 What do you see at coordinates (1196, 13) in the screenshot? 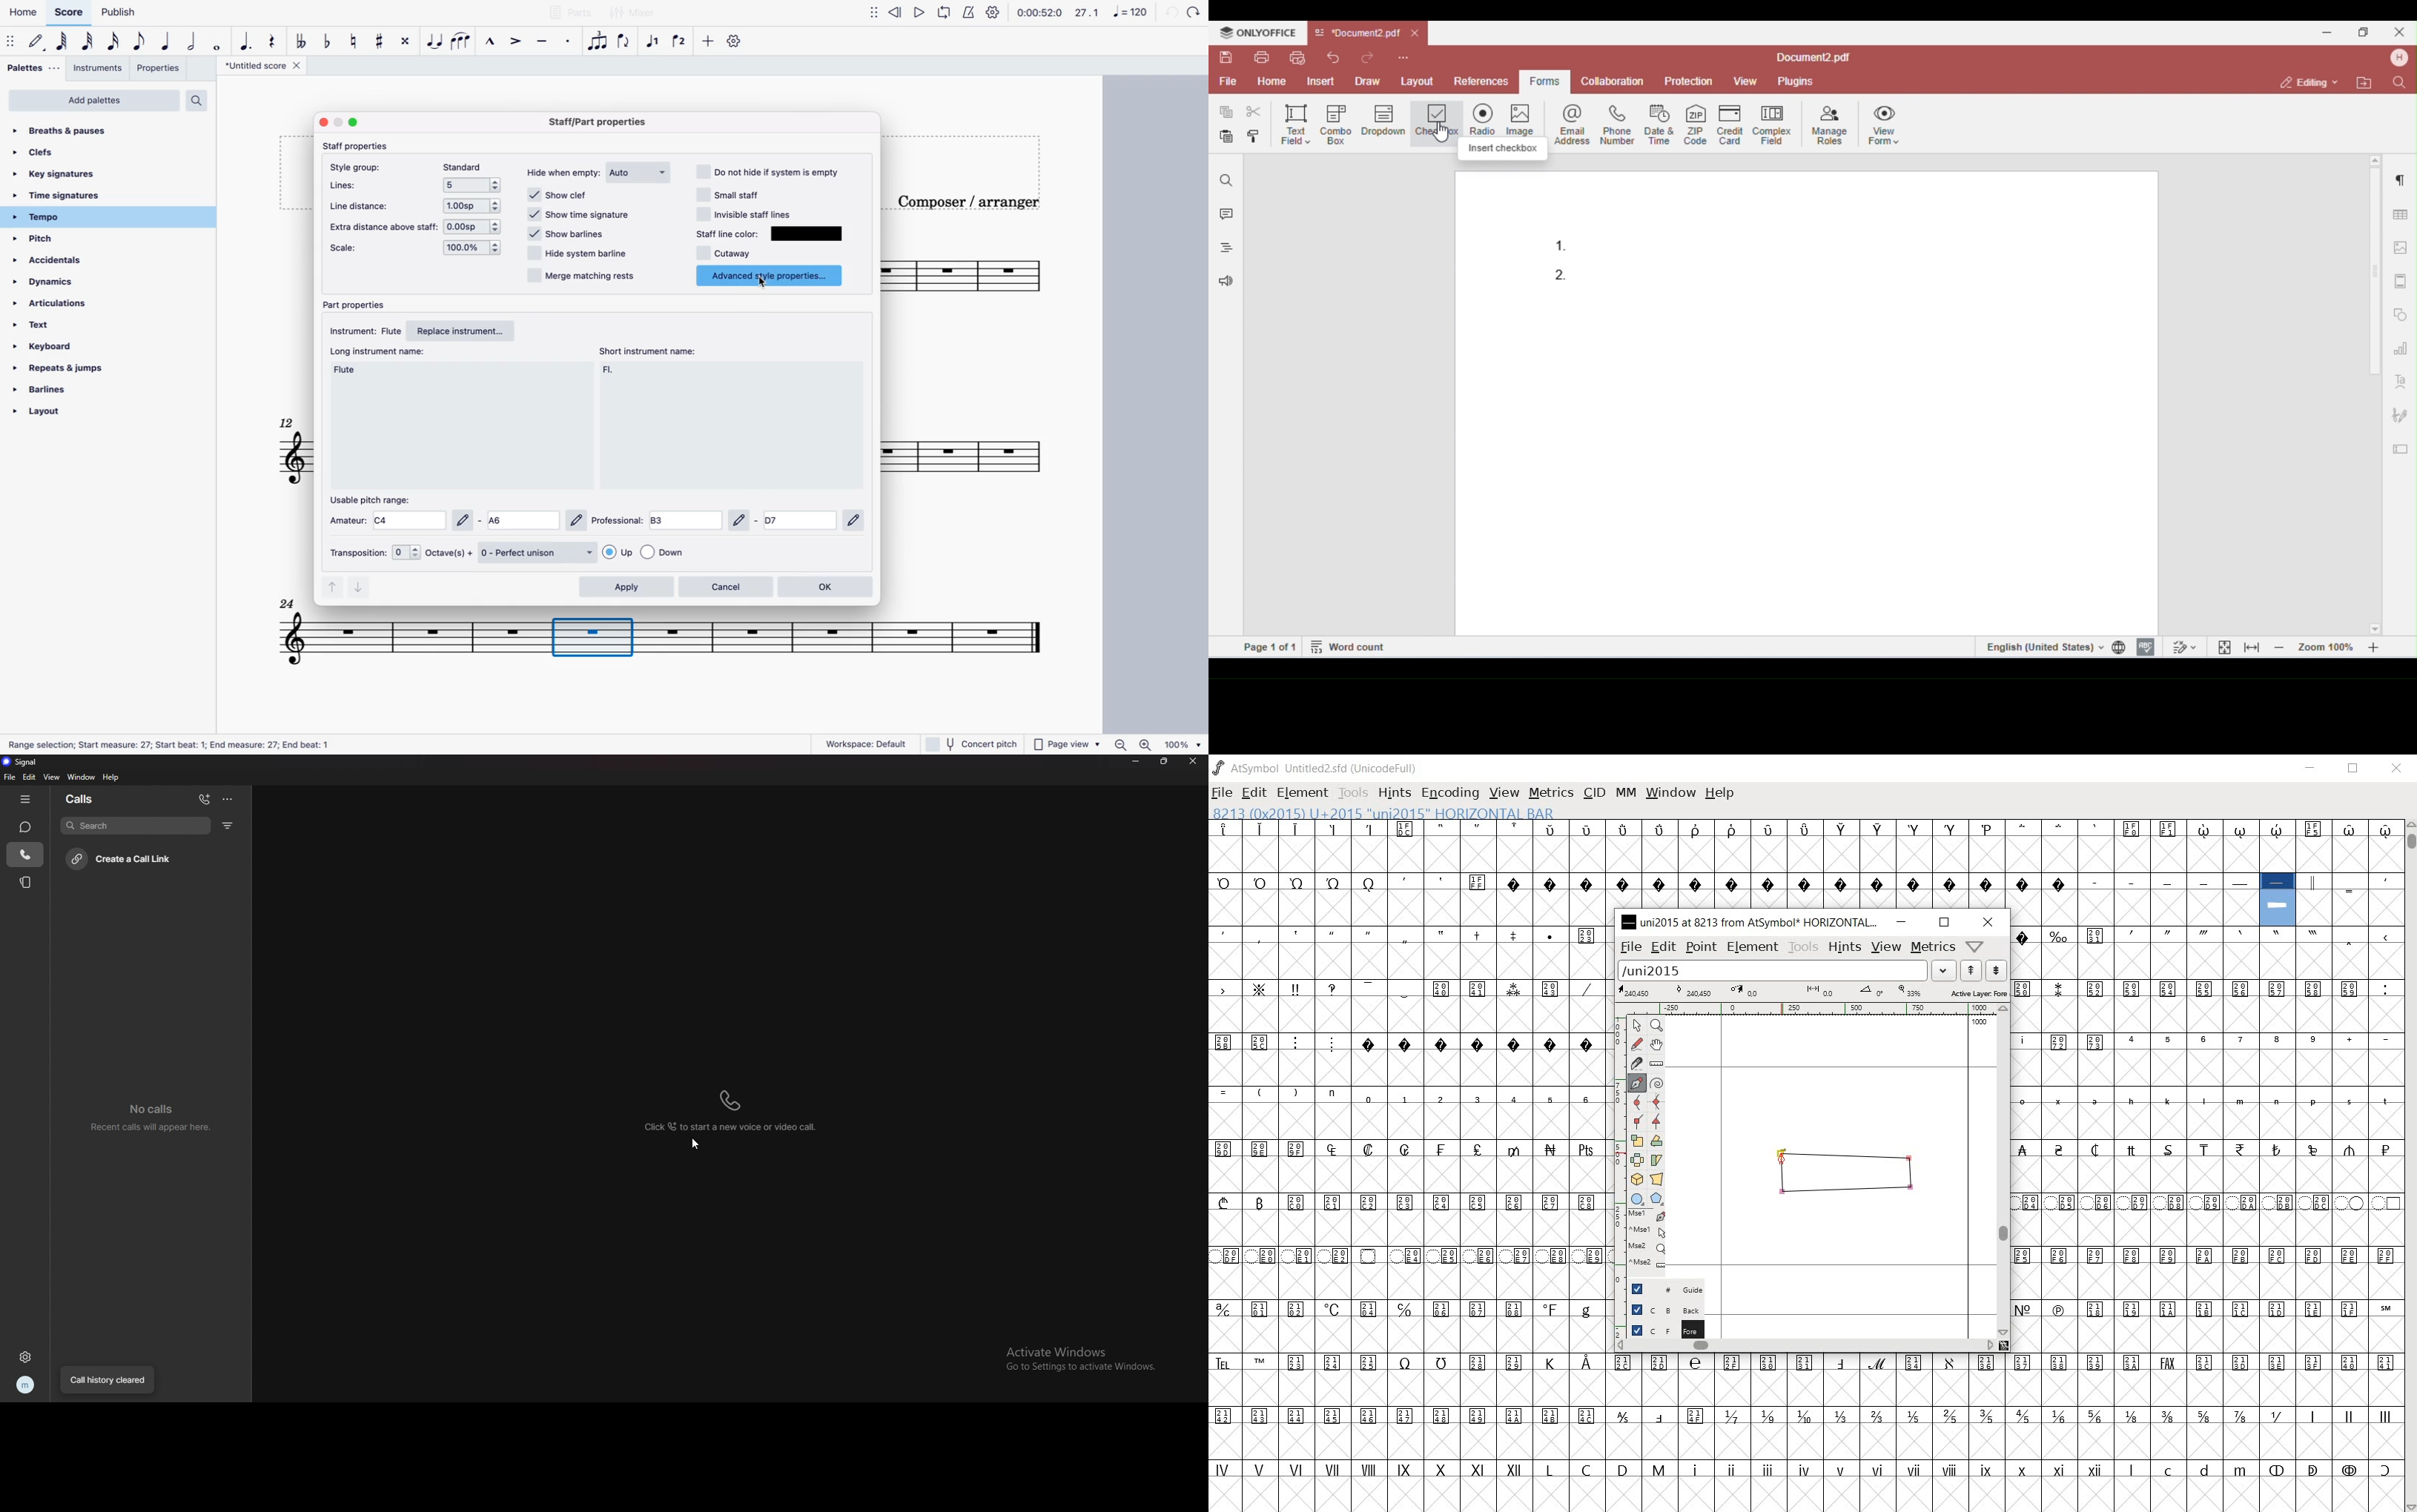
I see `` at bounding box center [1196, 13].